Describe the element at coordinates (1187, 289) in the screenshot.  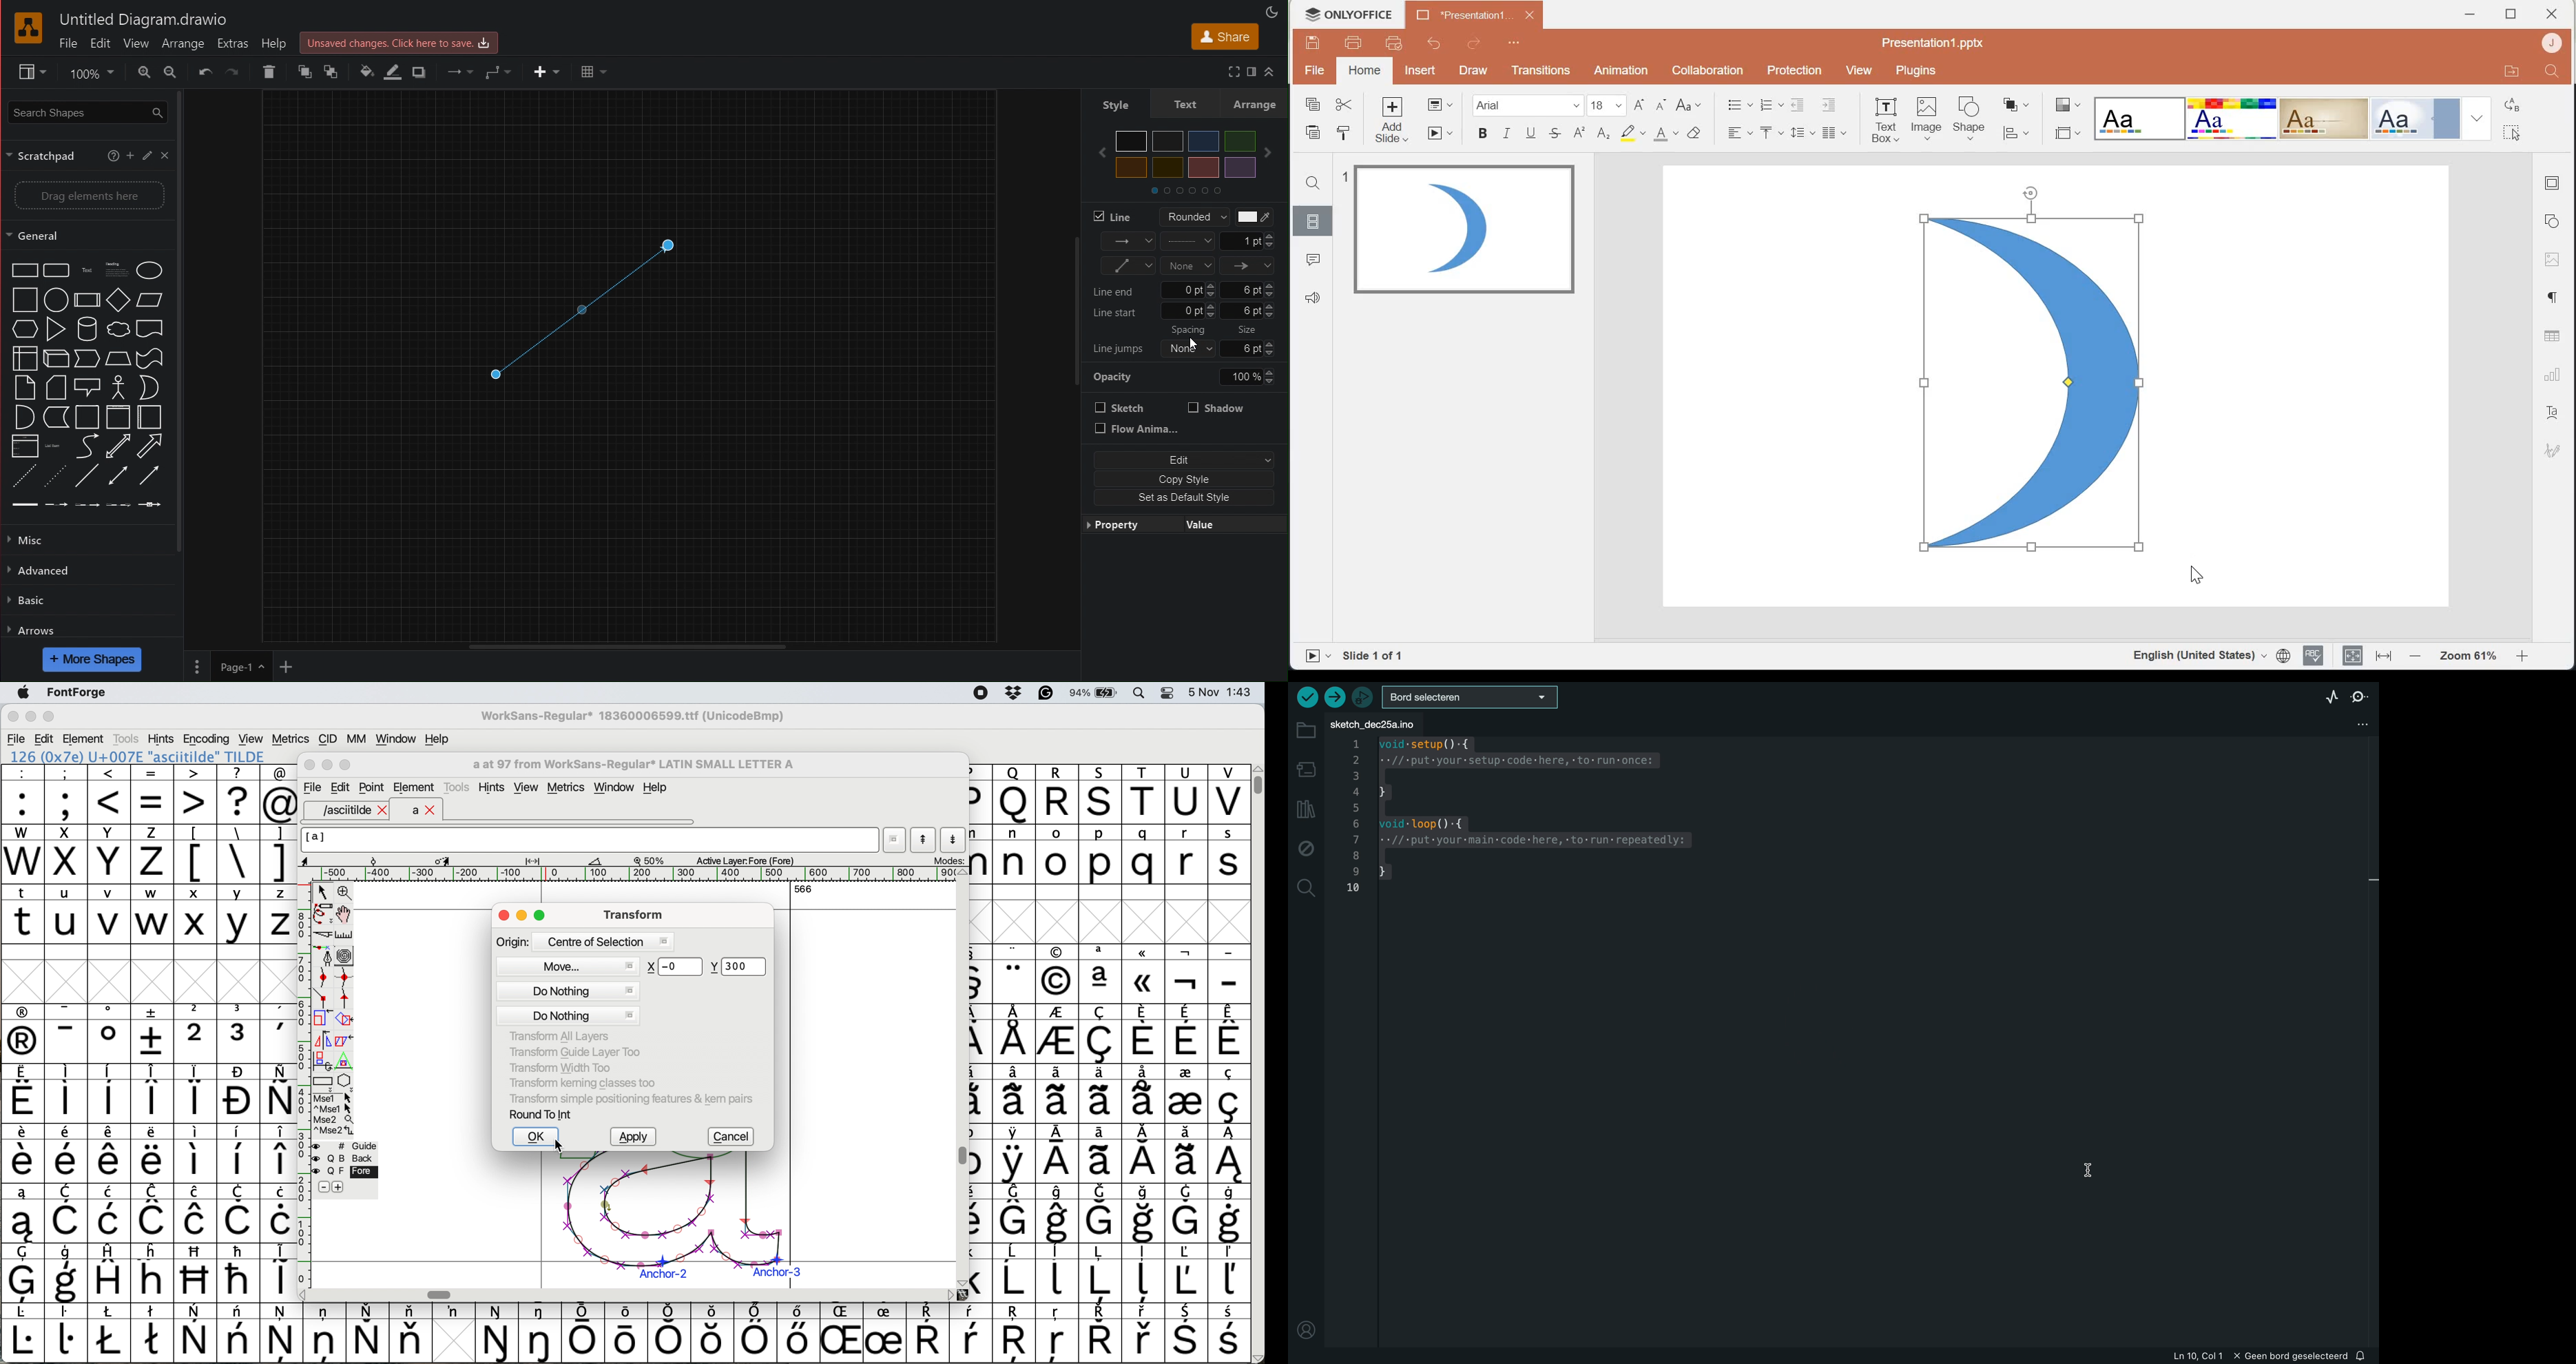
I see `Line end size` at that location.